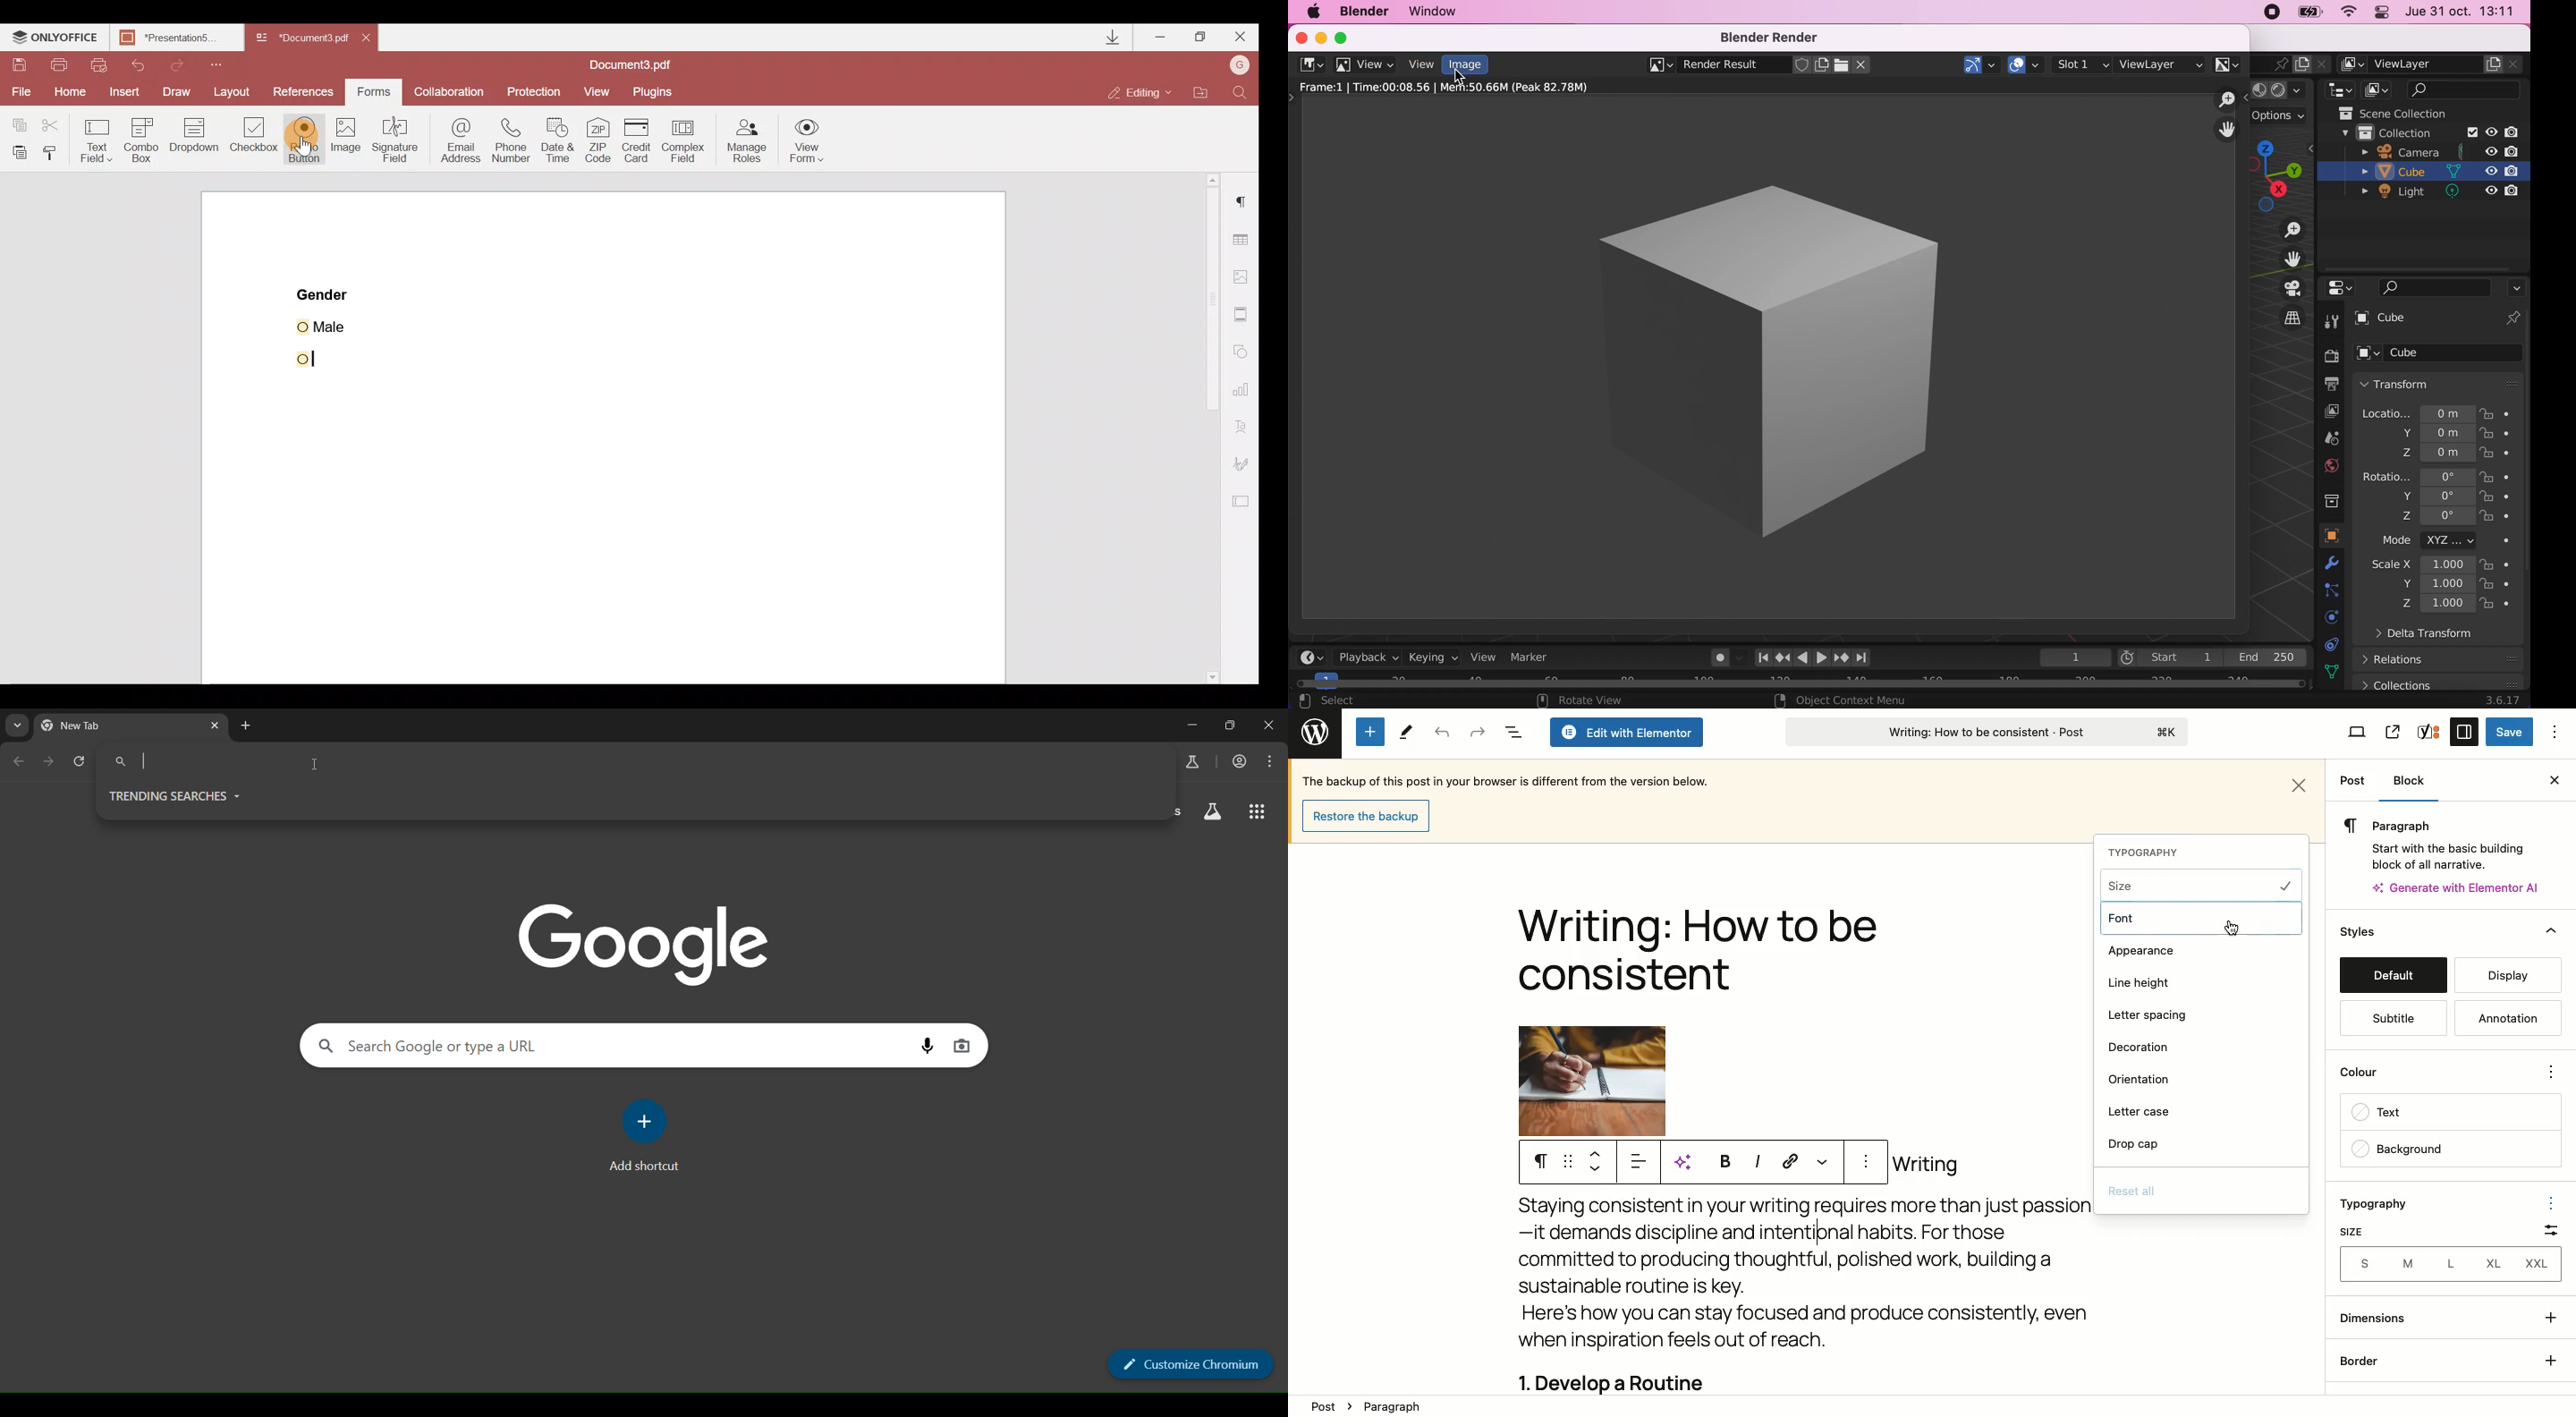 This screenshot has width=2576, height=1428. Describe the element at coordinates (535, 88) in the screenshot. I see `Protection` at that location.